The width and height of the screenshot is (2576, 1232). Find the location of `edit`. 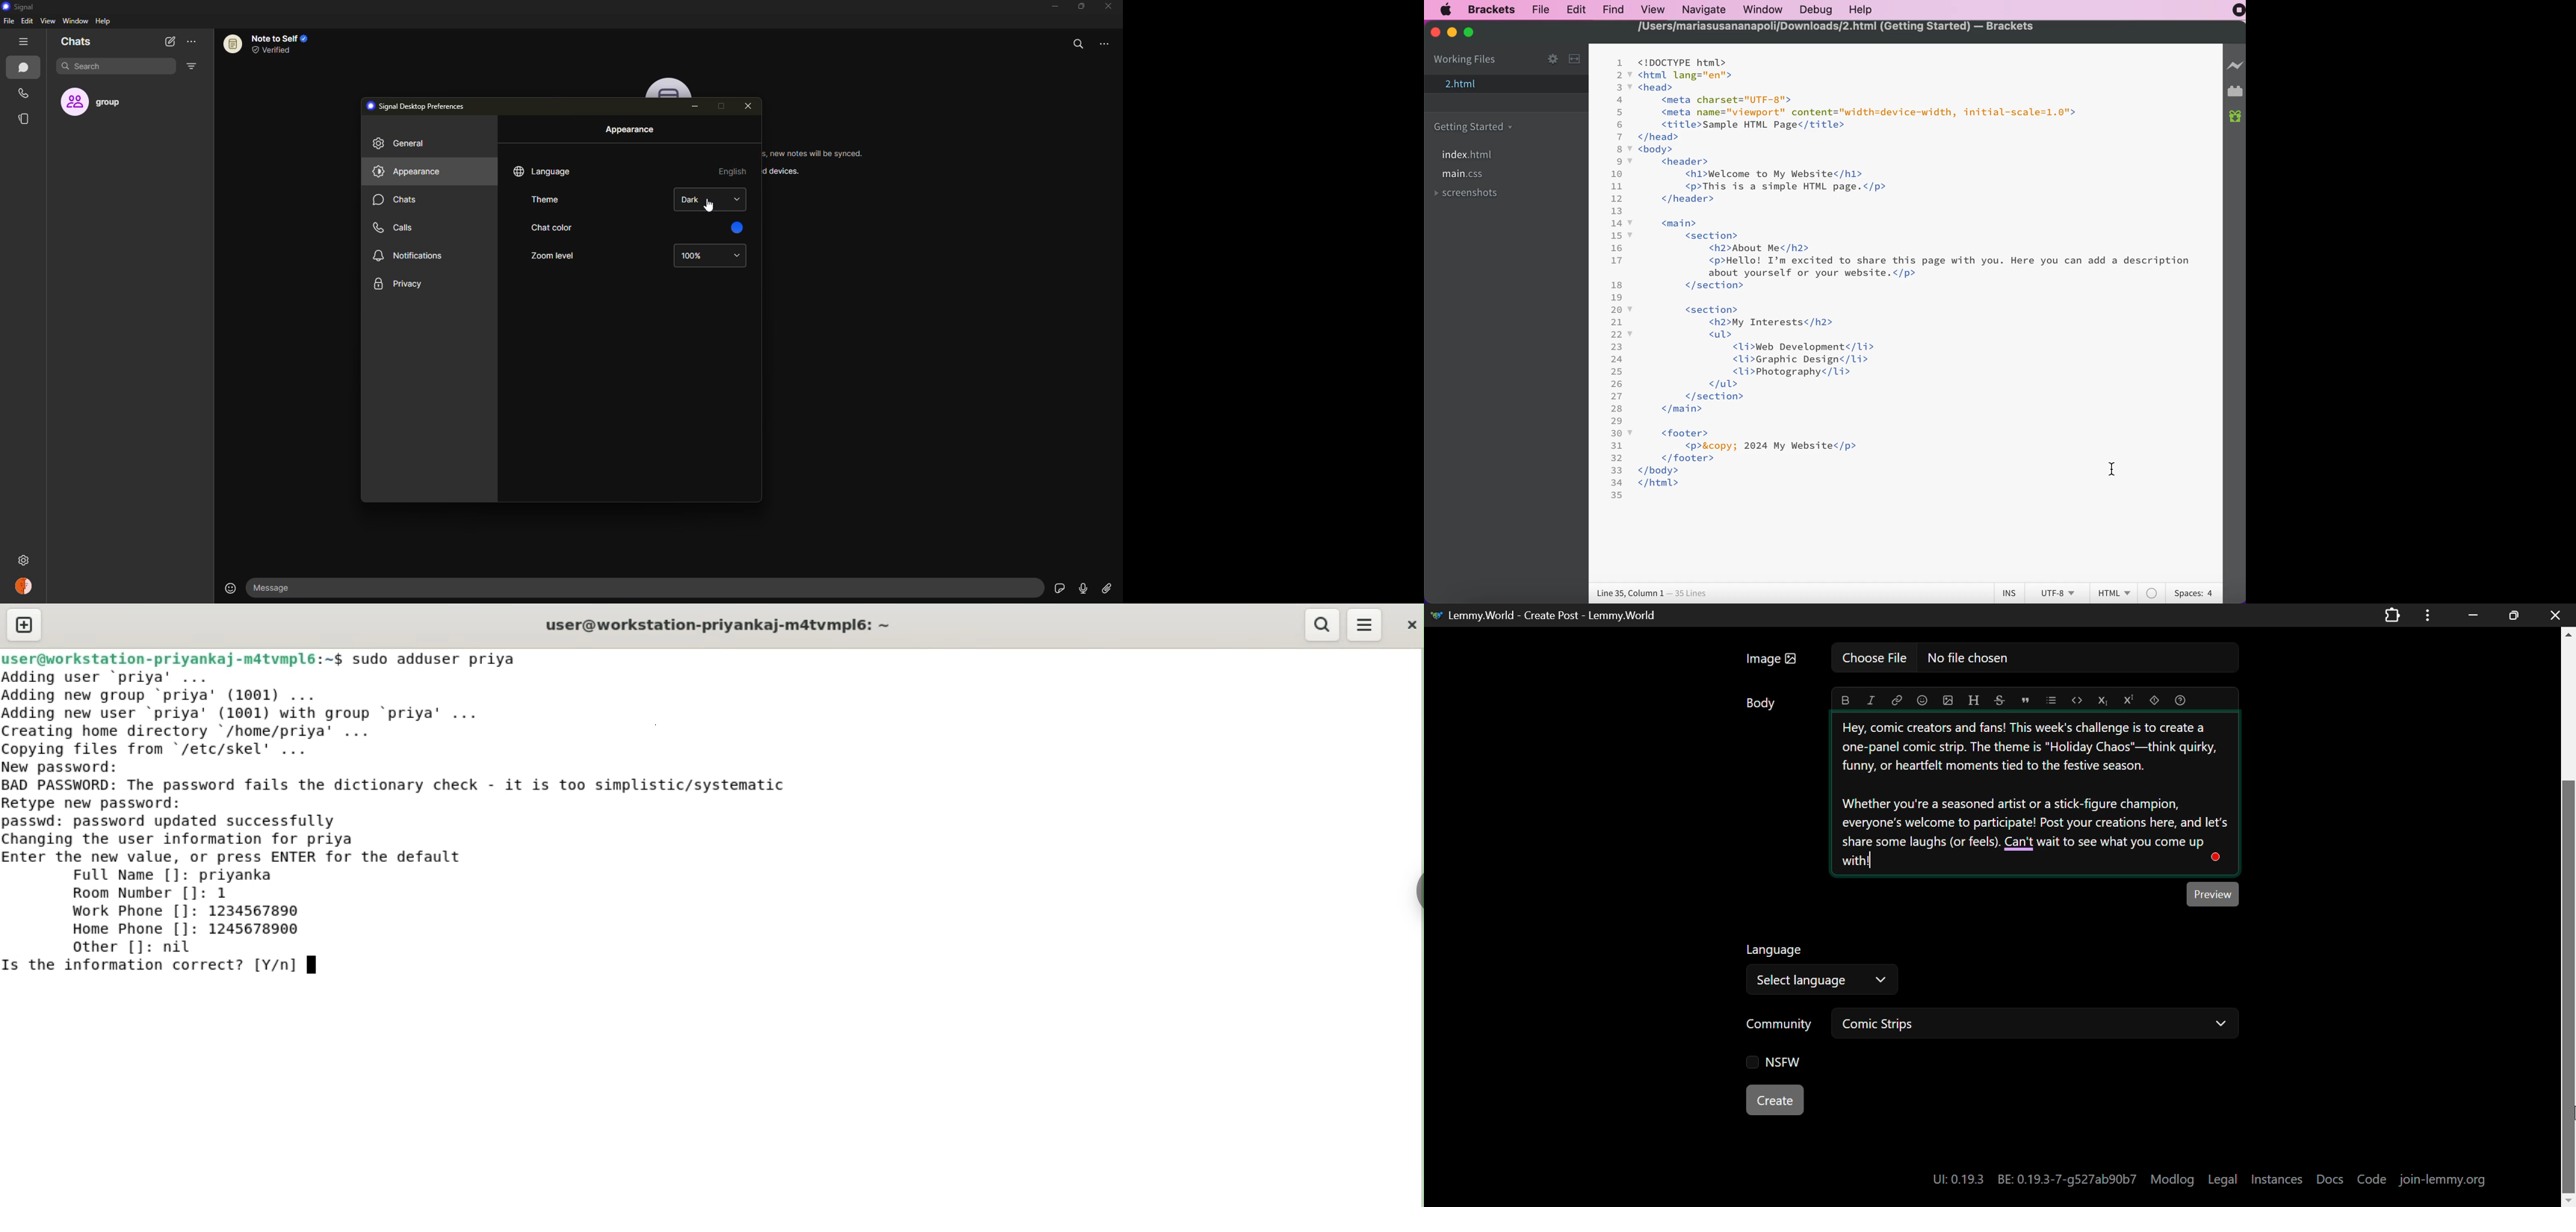

edit is located at coordinates (27, 20).